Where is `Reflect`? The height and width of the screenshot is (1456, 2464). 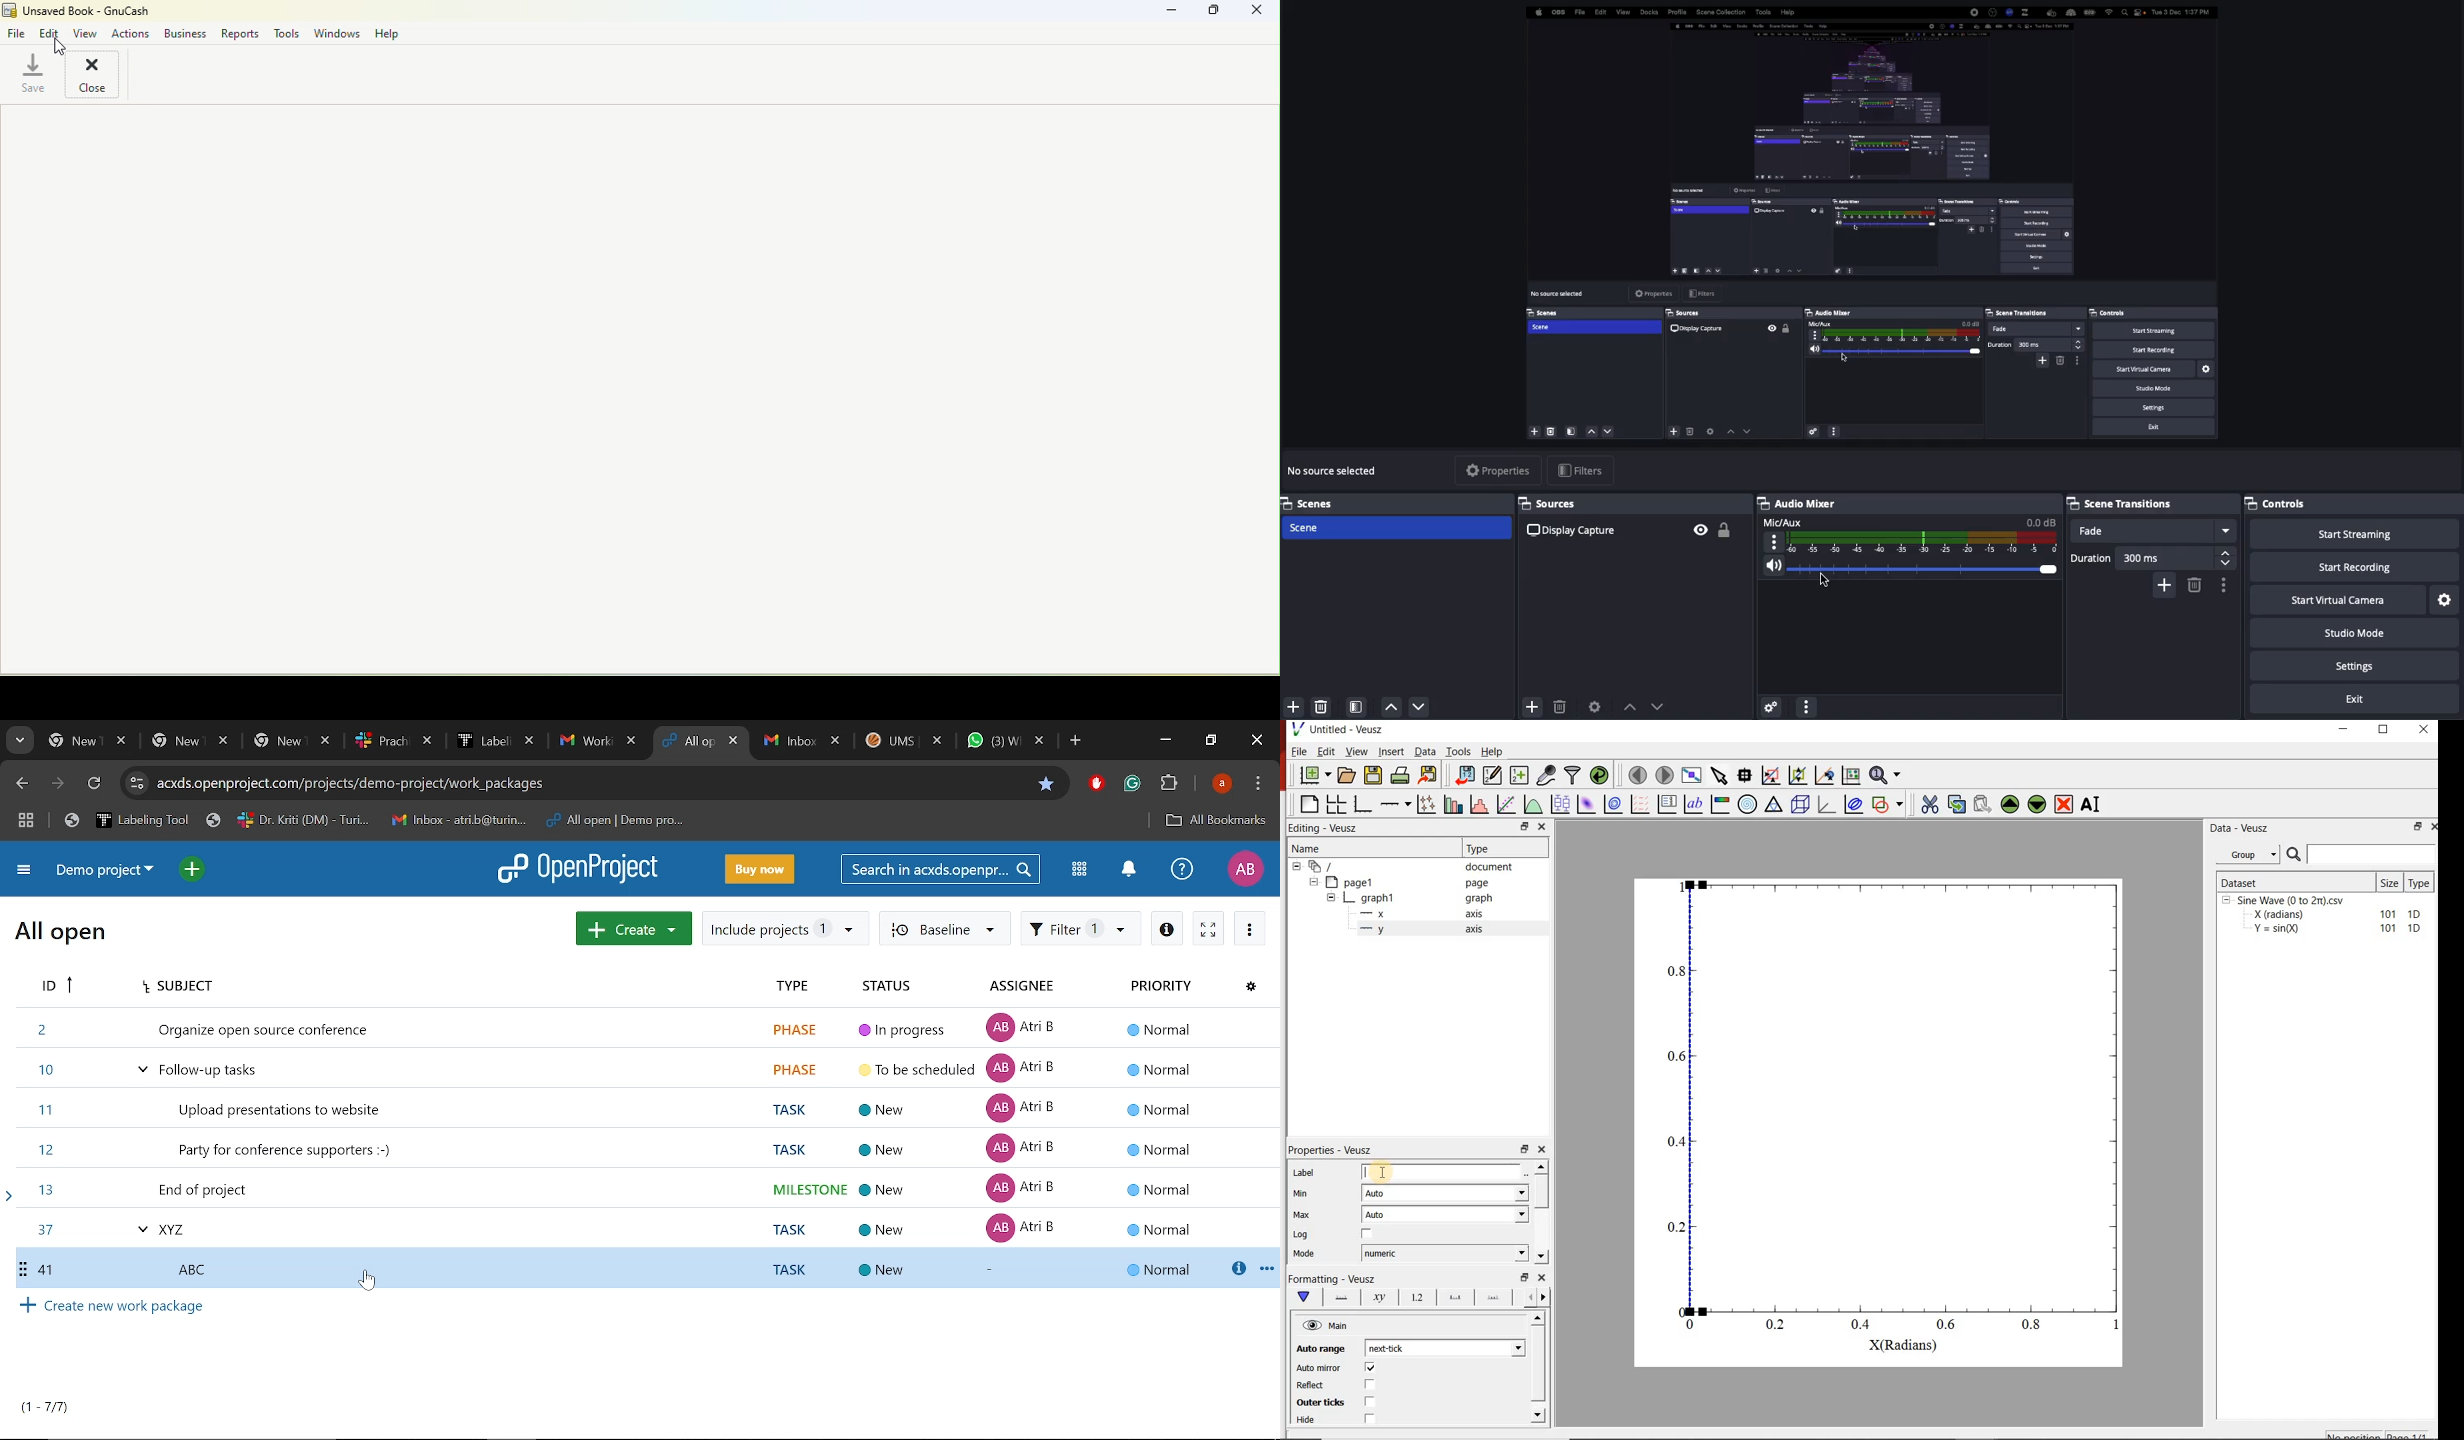
Reflect is located at coordinates (1312, 1386).